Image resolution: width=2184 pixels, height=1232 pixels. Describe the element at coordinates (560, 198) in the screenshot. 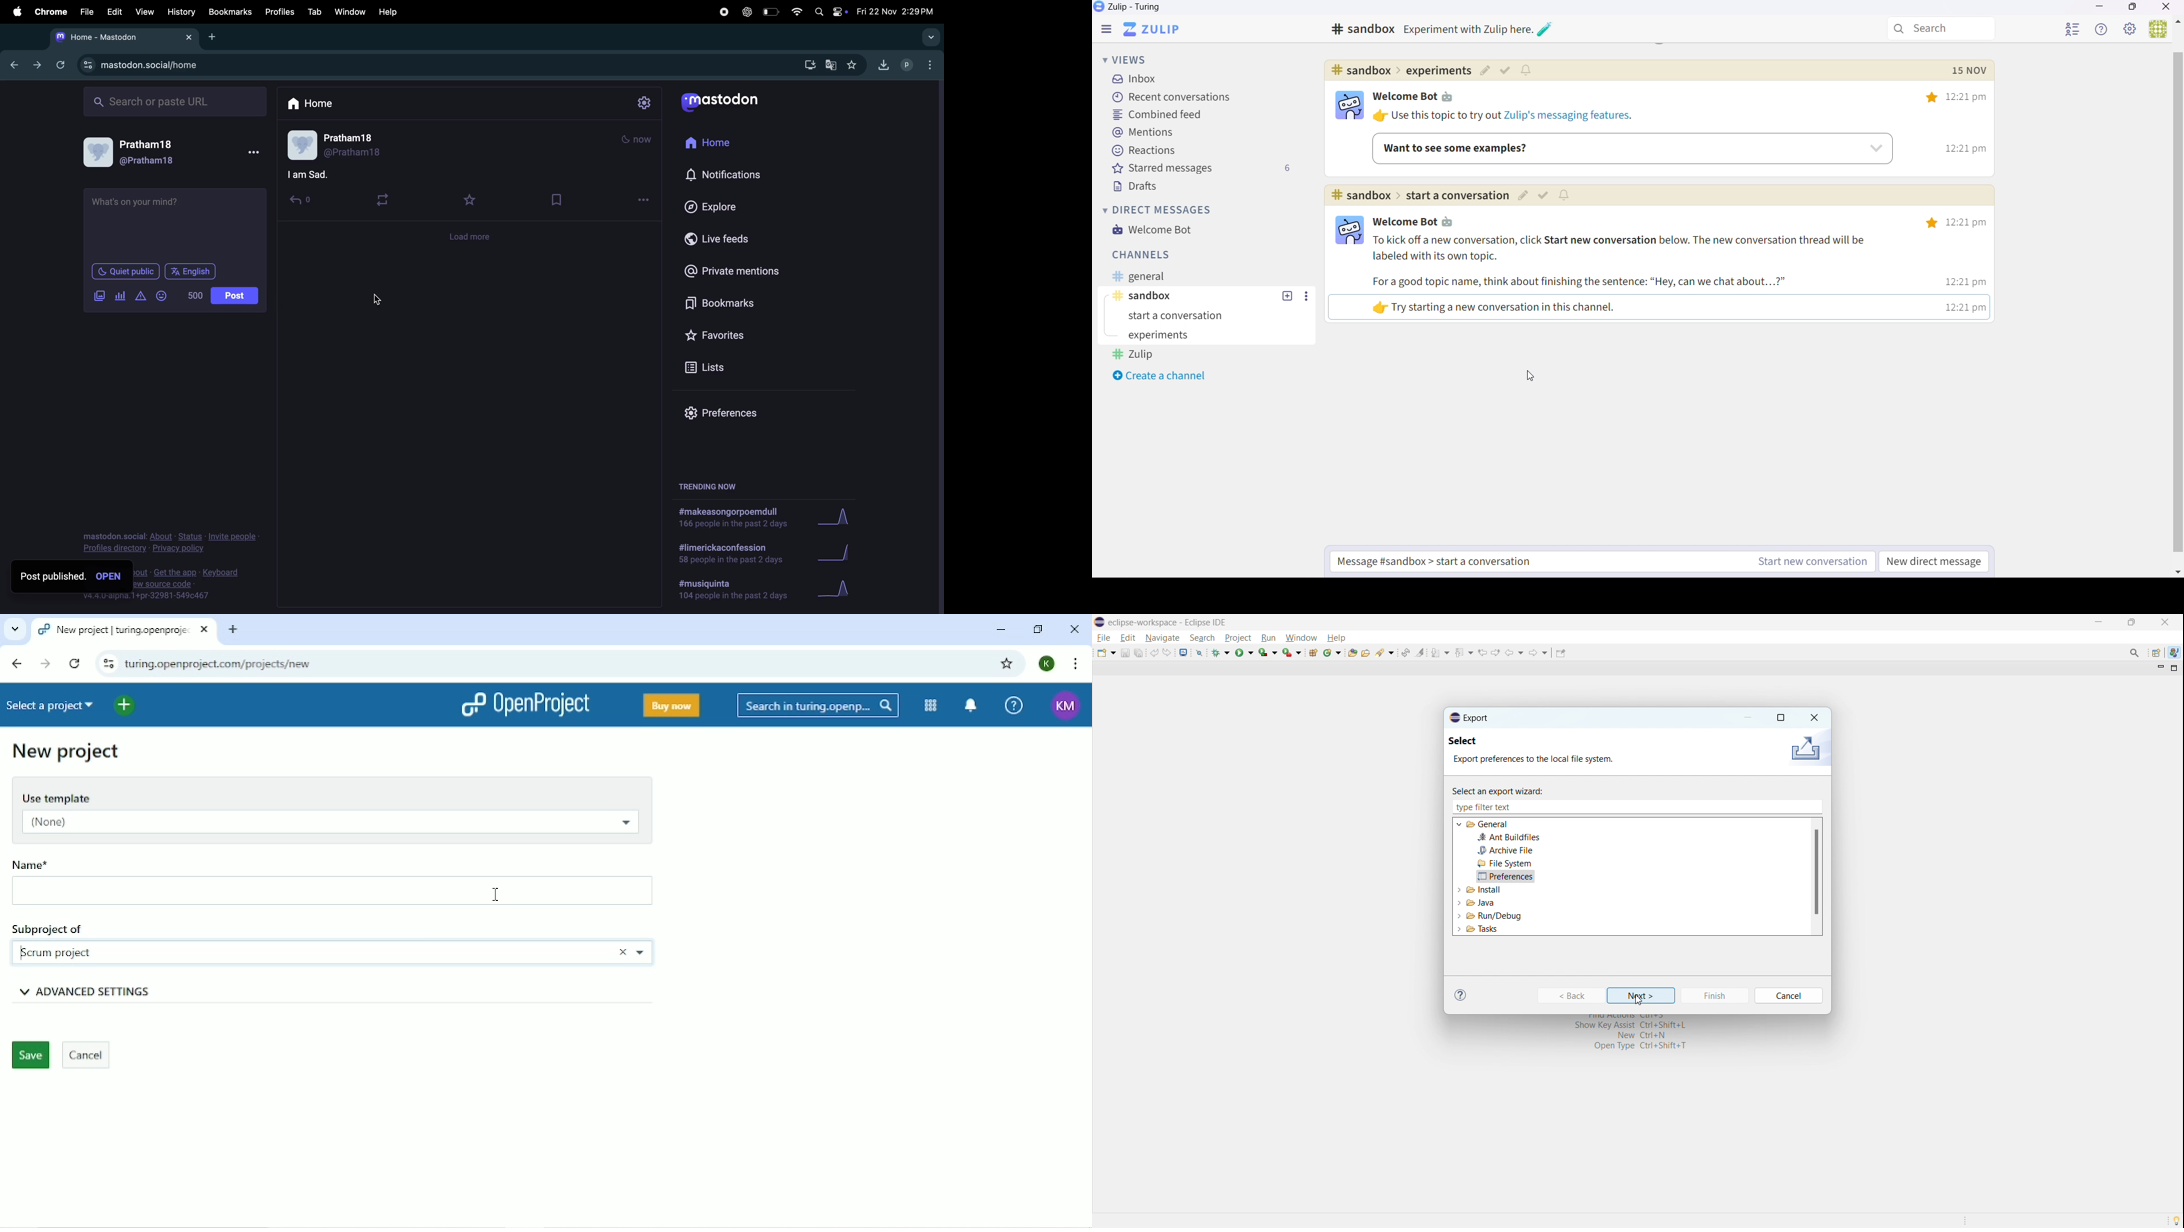

I see `bookmark` at that location.